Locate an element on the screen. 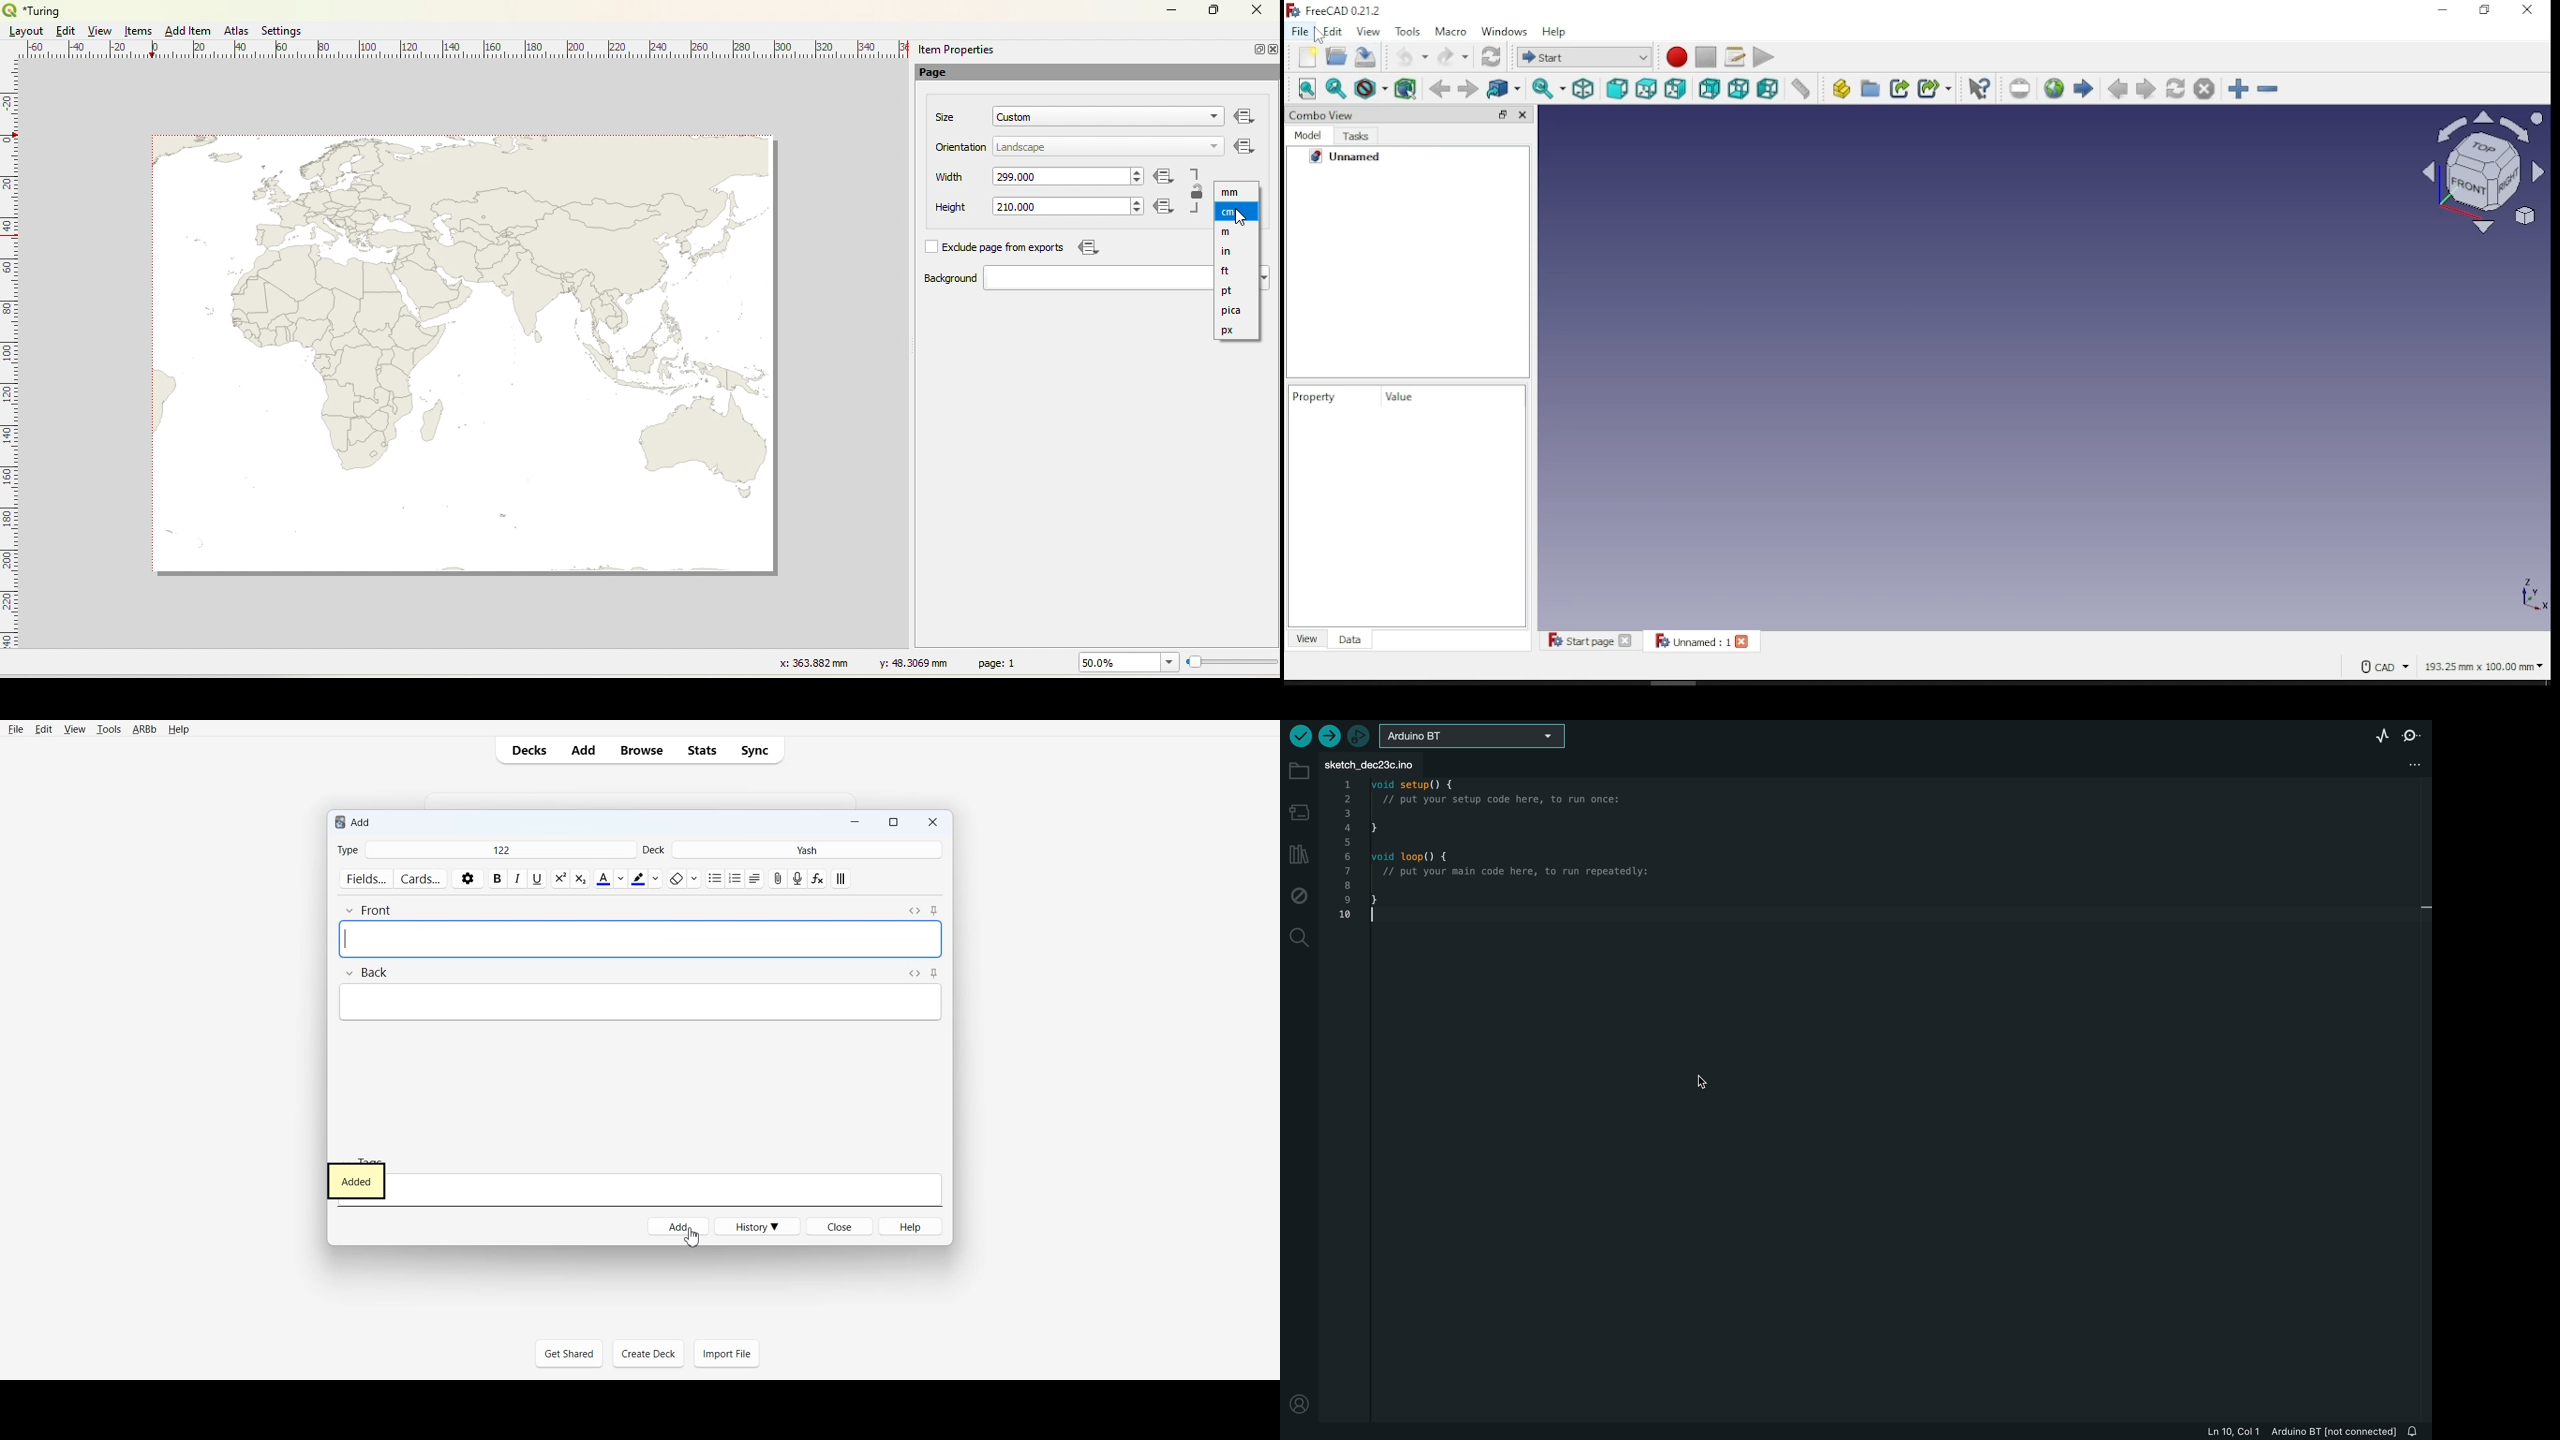 Image resolution: width=2576 pixels, height=1456 pixels. previous page is located at coordinates (2116, 89).